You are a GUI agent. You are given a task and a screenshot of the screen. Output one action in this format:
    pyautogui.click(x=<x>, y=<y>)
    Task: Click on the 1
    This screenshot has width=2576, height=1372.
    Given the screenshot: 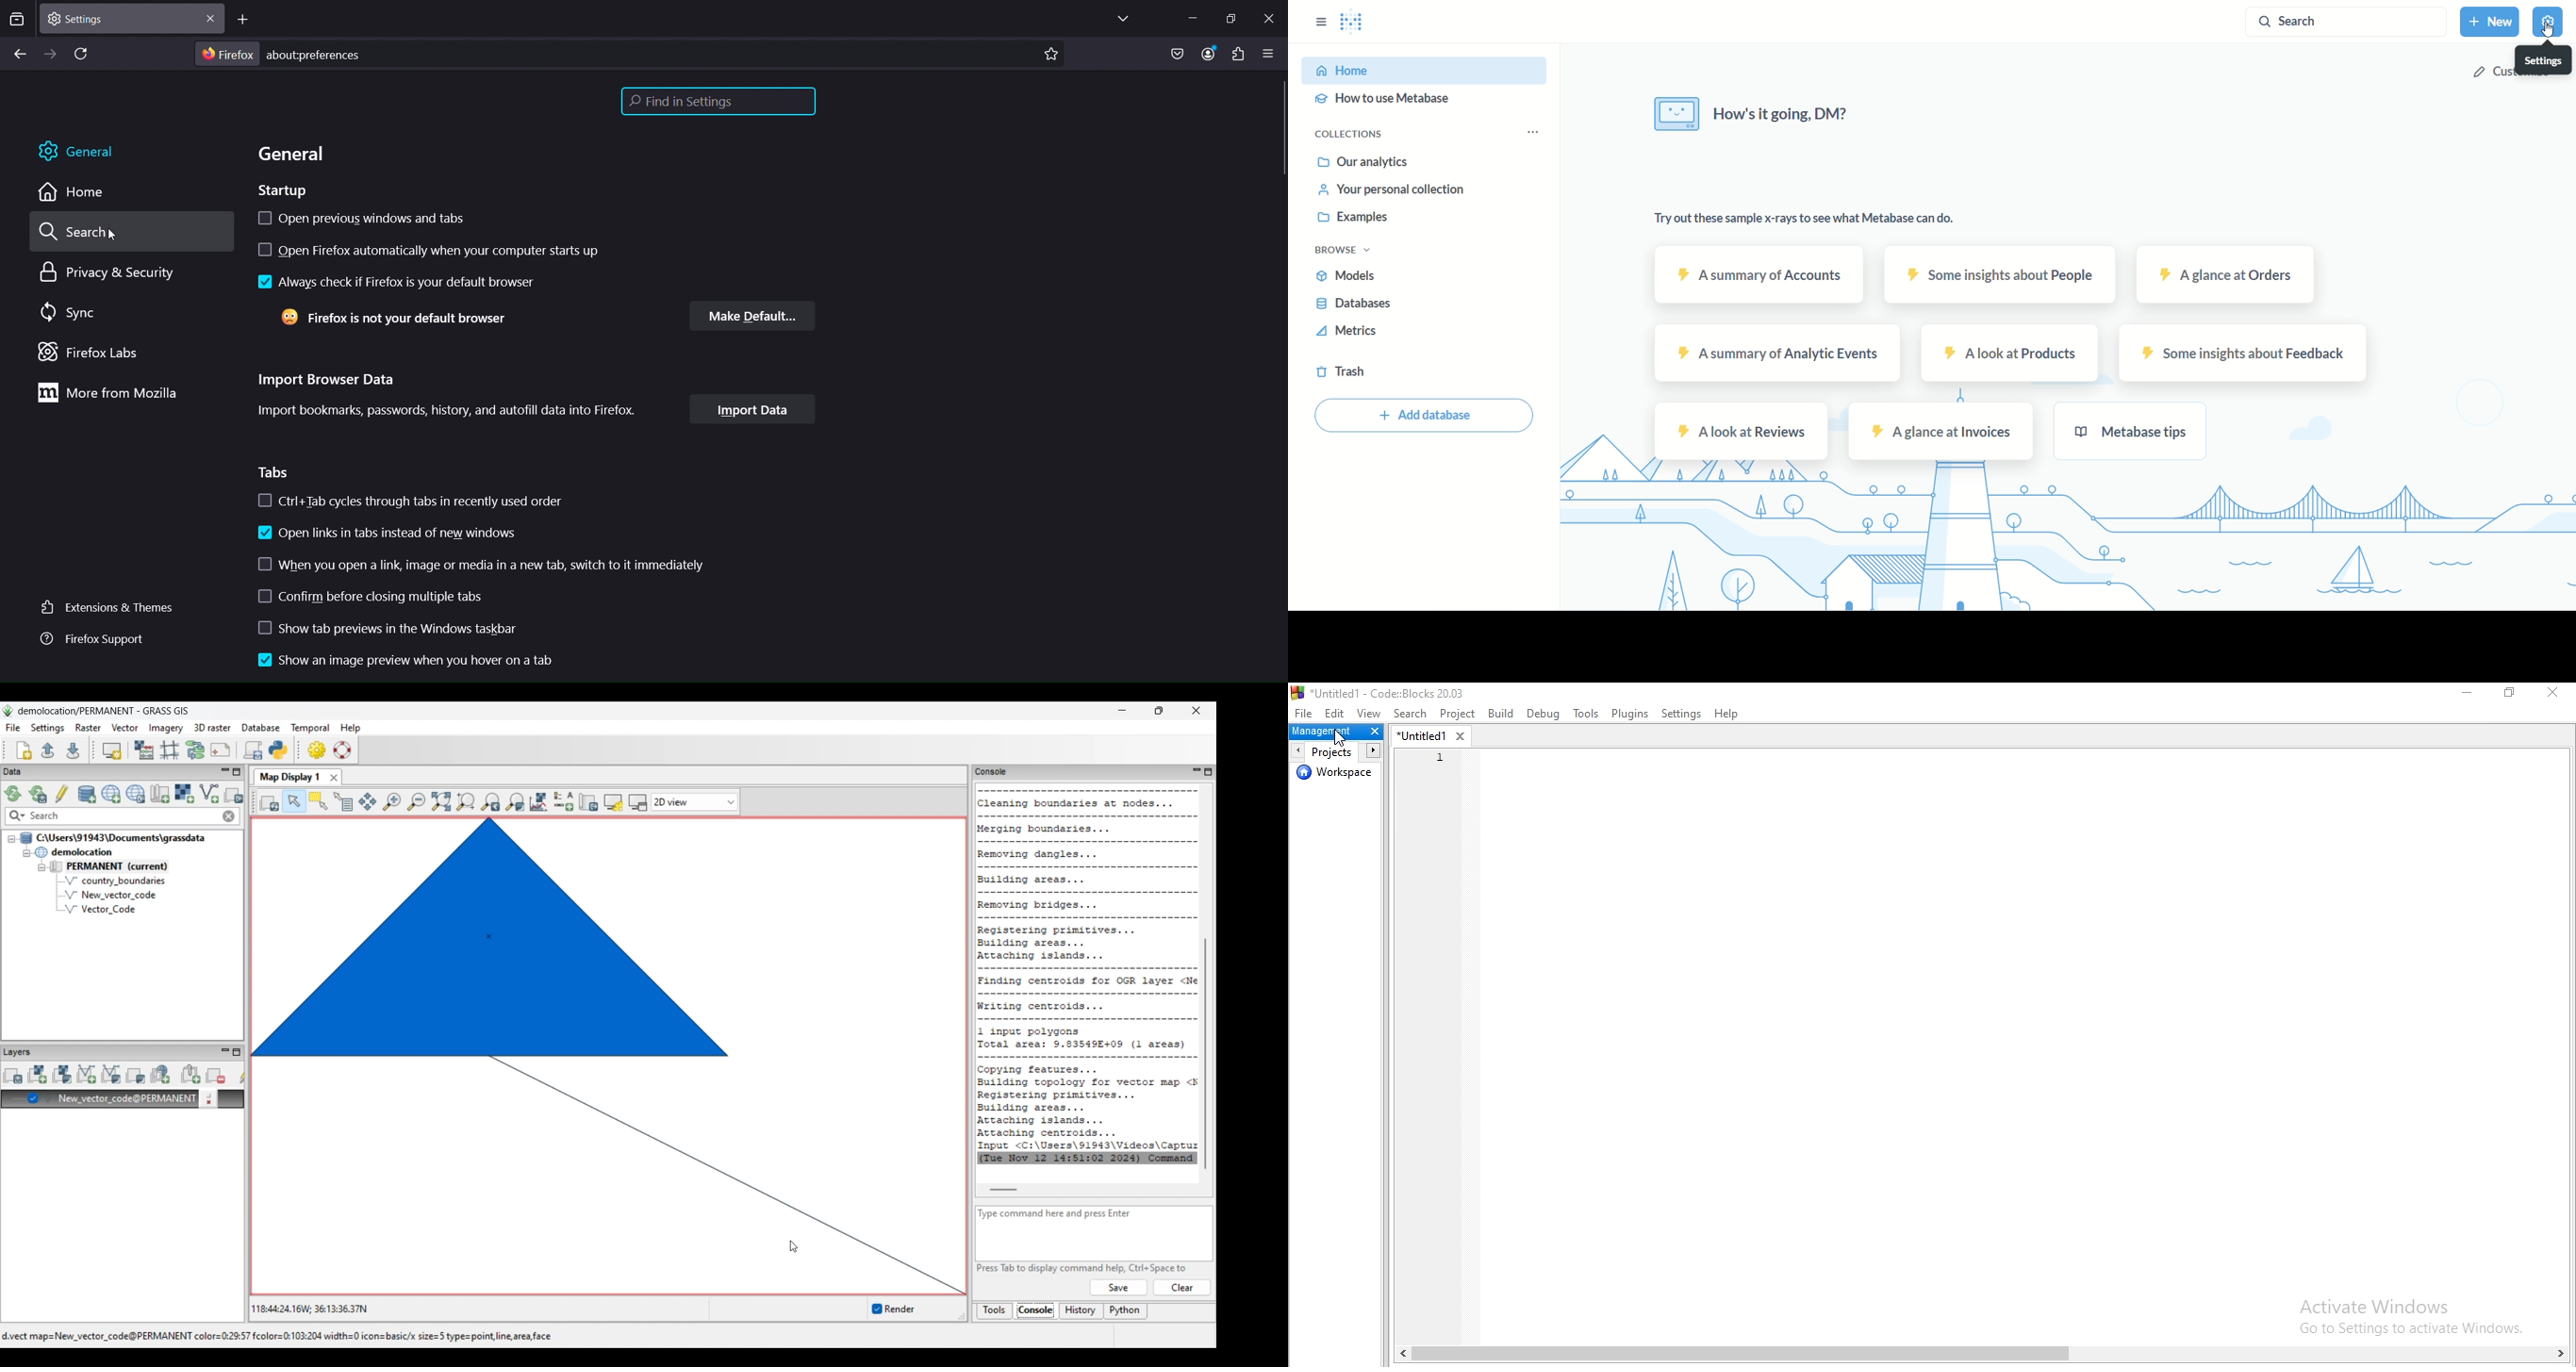 What is the action you would take?
    pyautogui.click(x=1440, y=756)
    